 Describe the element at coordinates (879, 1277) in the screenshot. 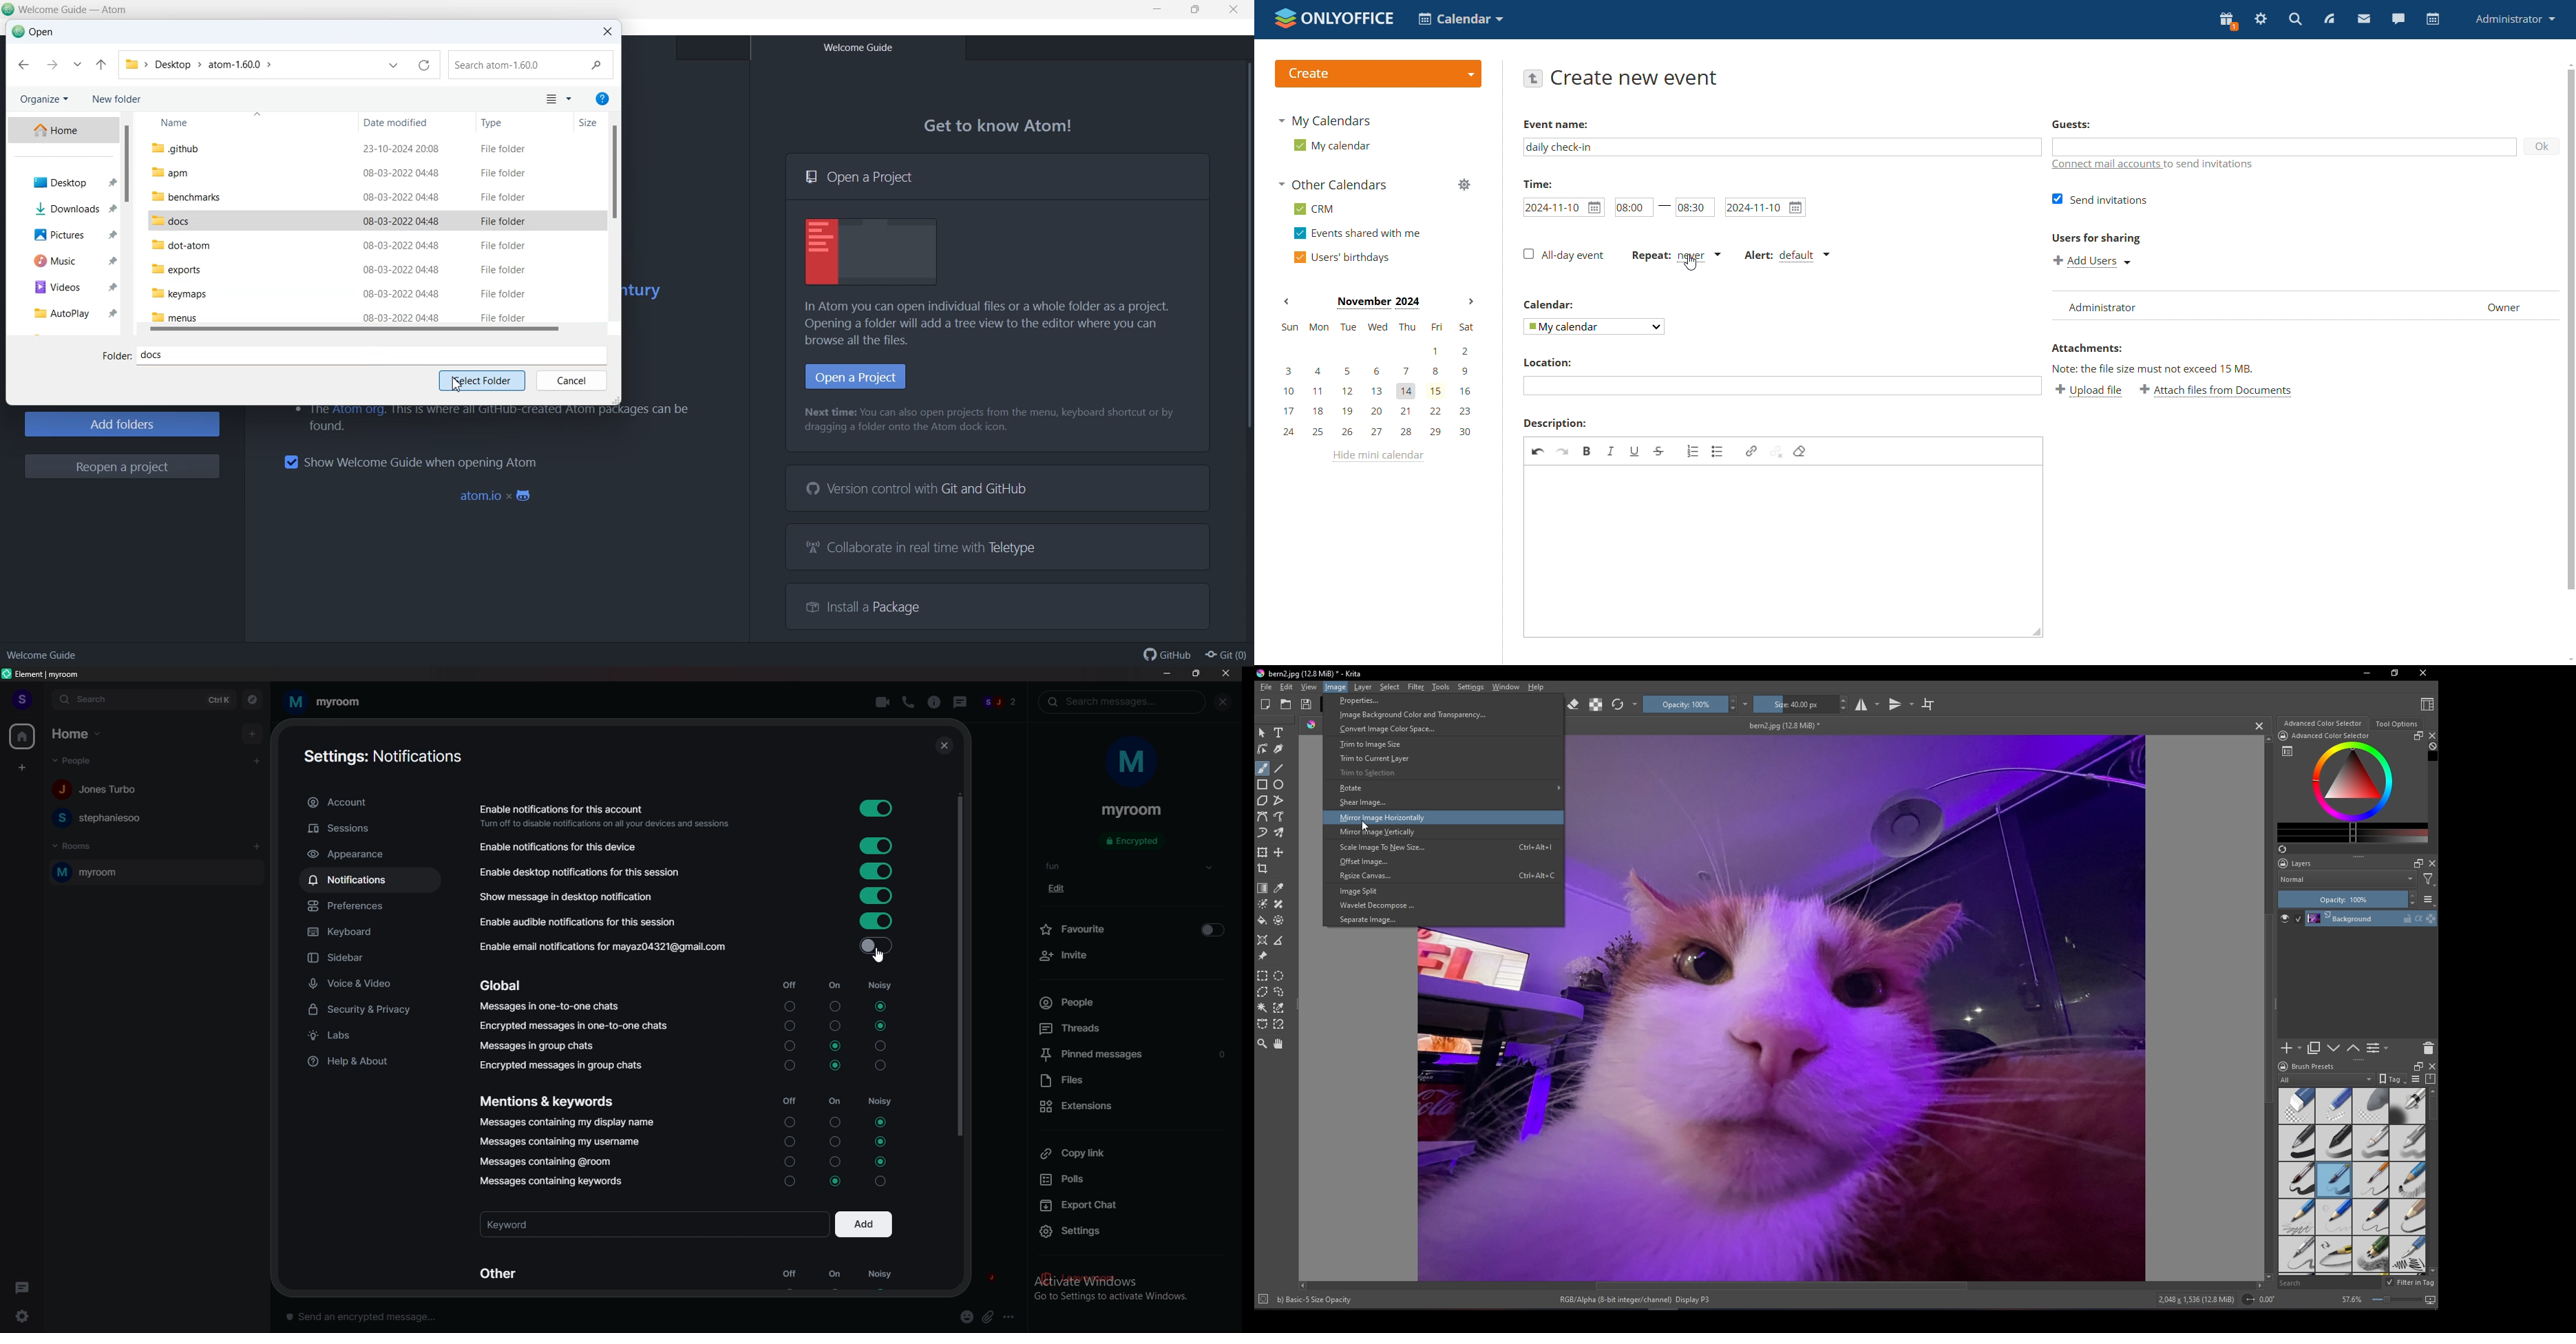

I see `noisy` at that location.